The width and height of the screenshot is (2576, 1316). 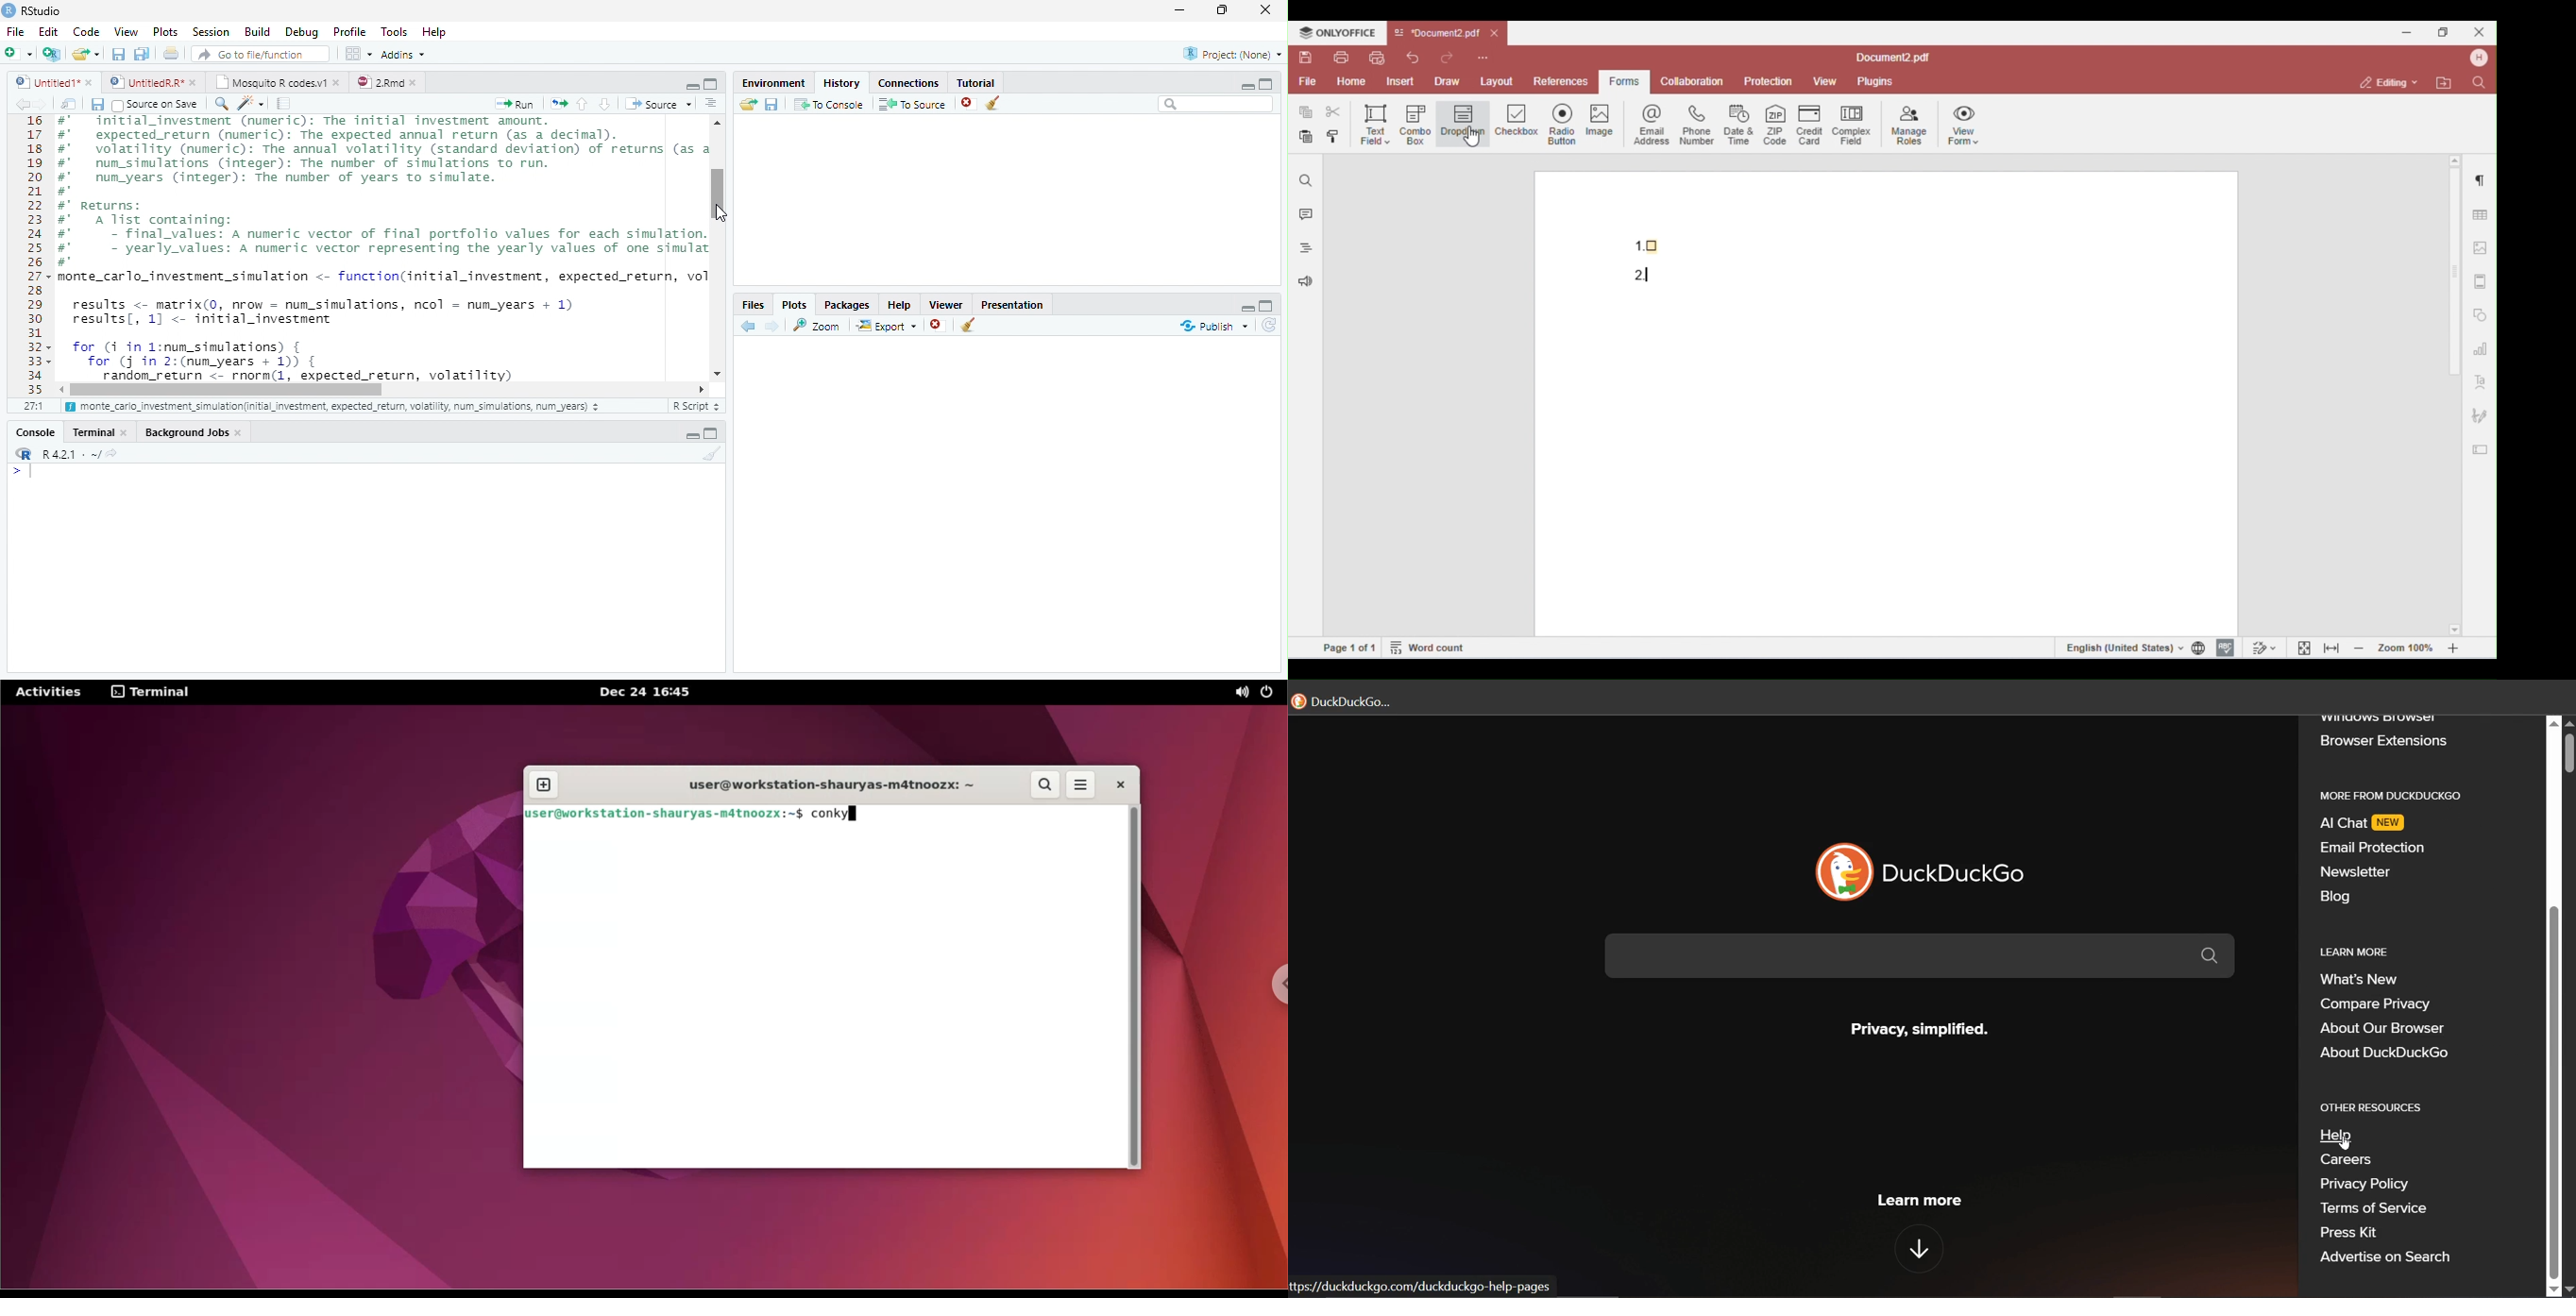 What do you see at coordinates (549, 786) in the screenshot?
I see `new window` at bounding box center [549, 786].